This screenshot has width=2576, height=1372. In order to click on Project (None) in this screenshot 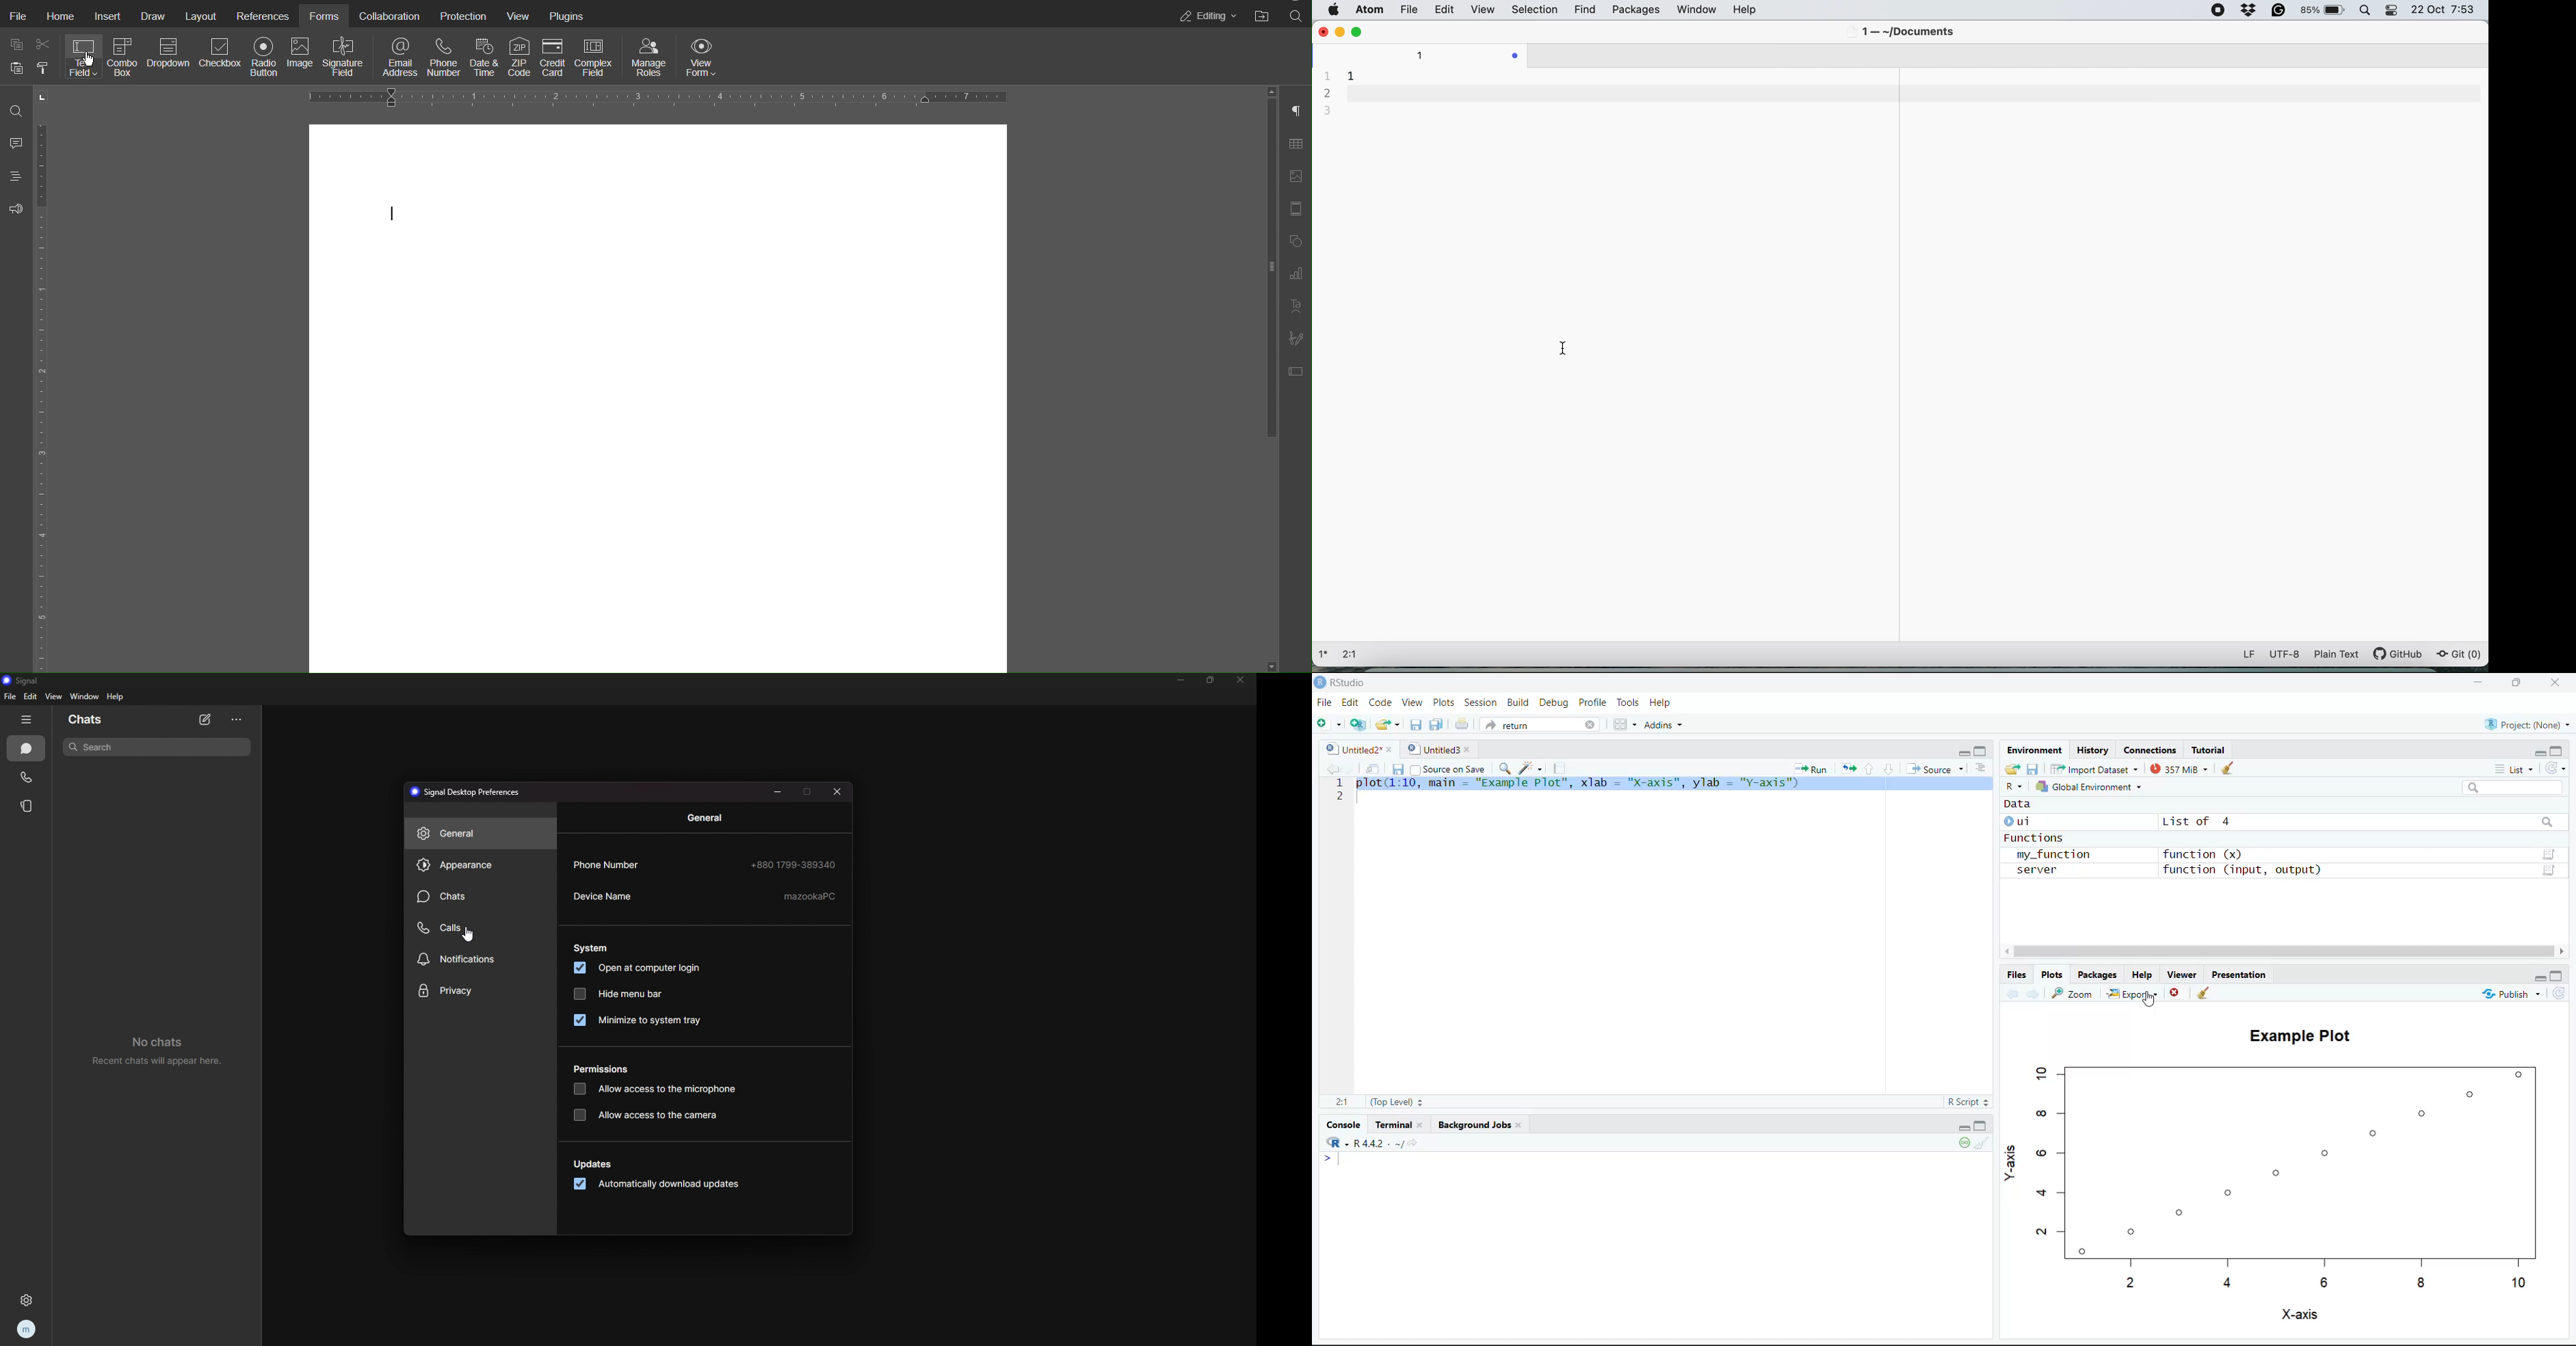, I will do `click(2524, 723)`.